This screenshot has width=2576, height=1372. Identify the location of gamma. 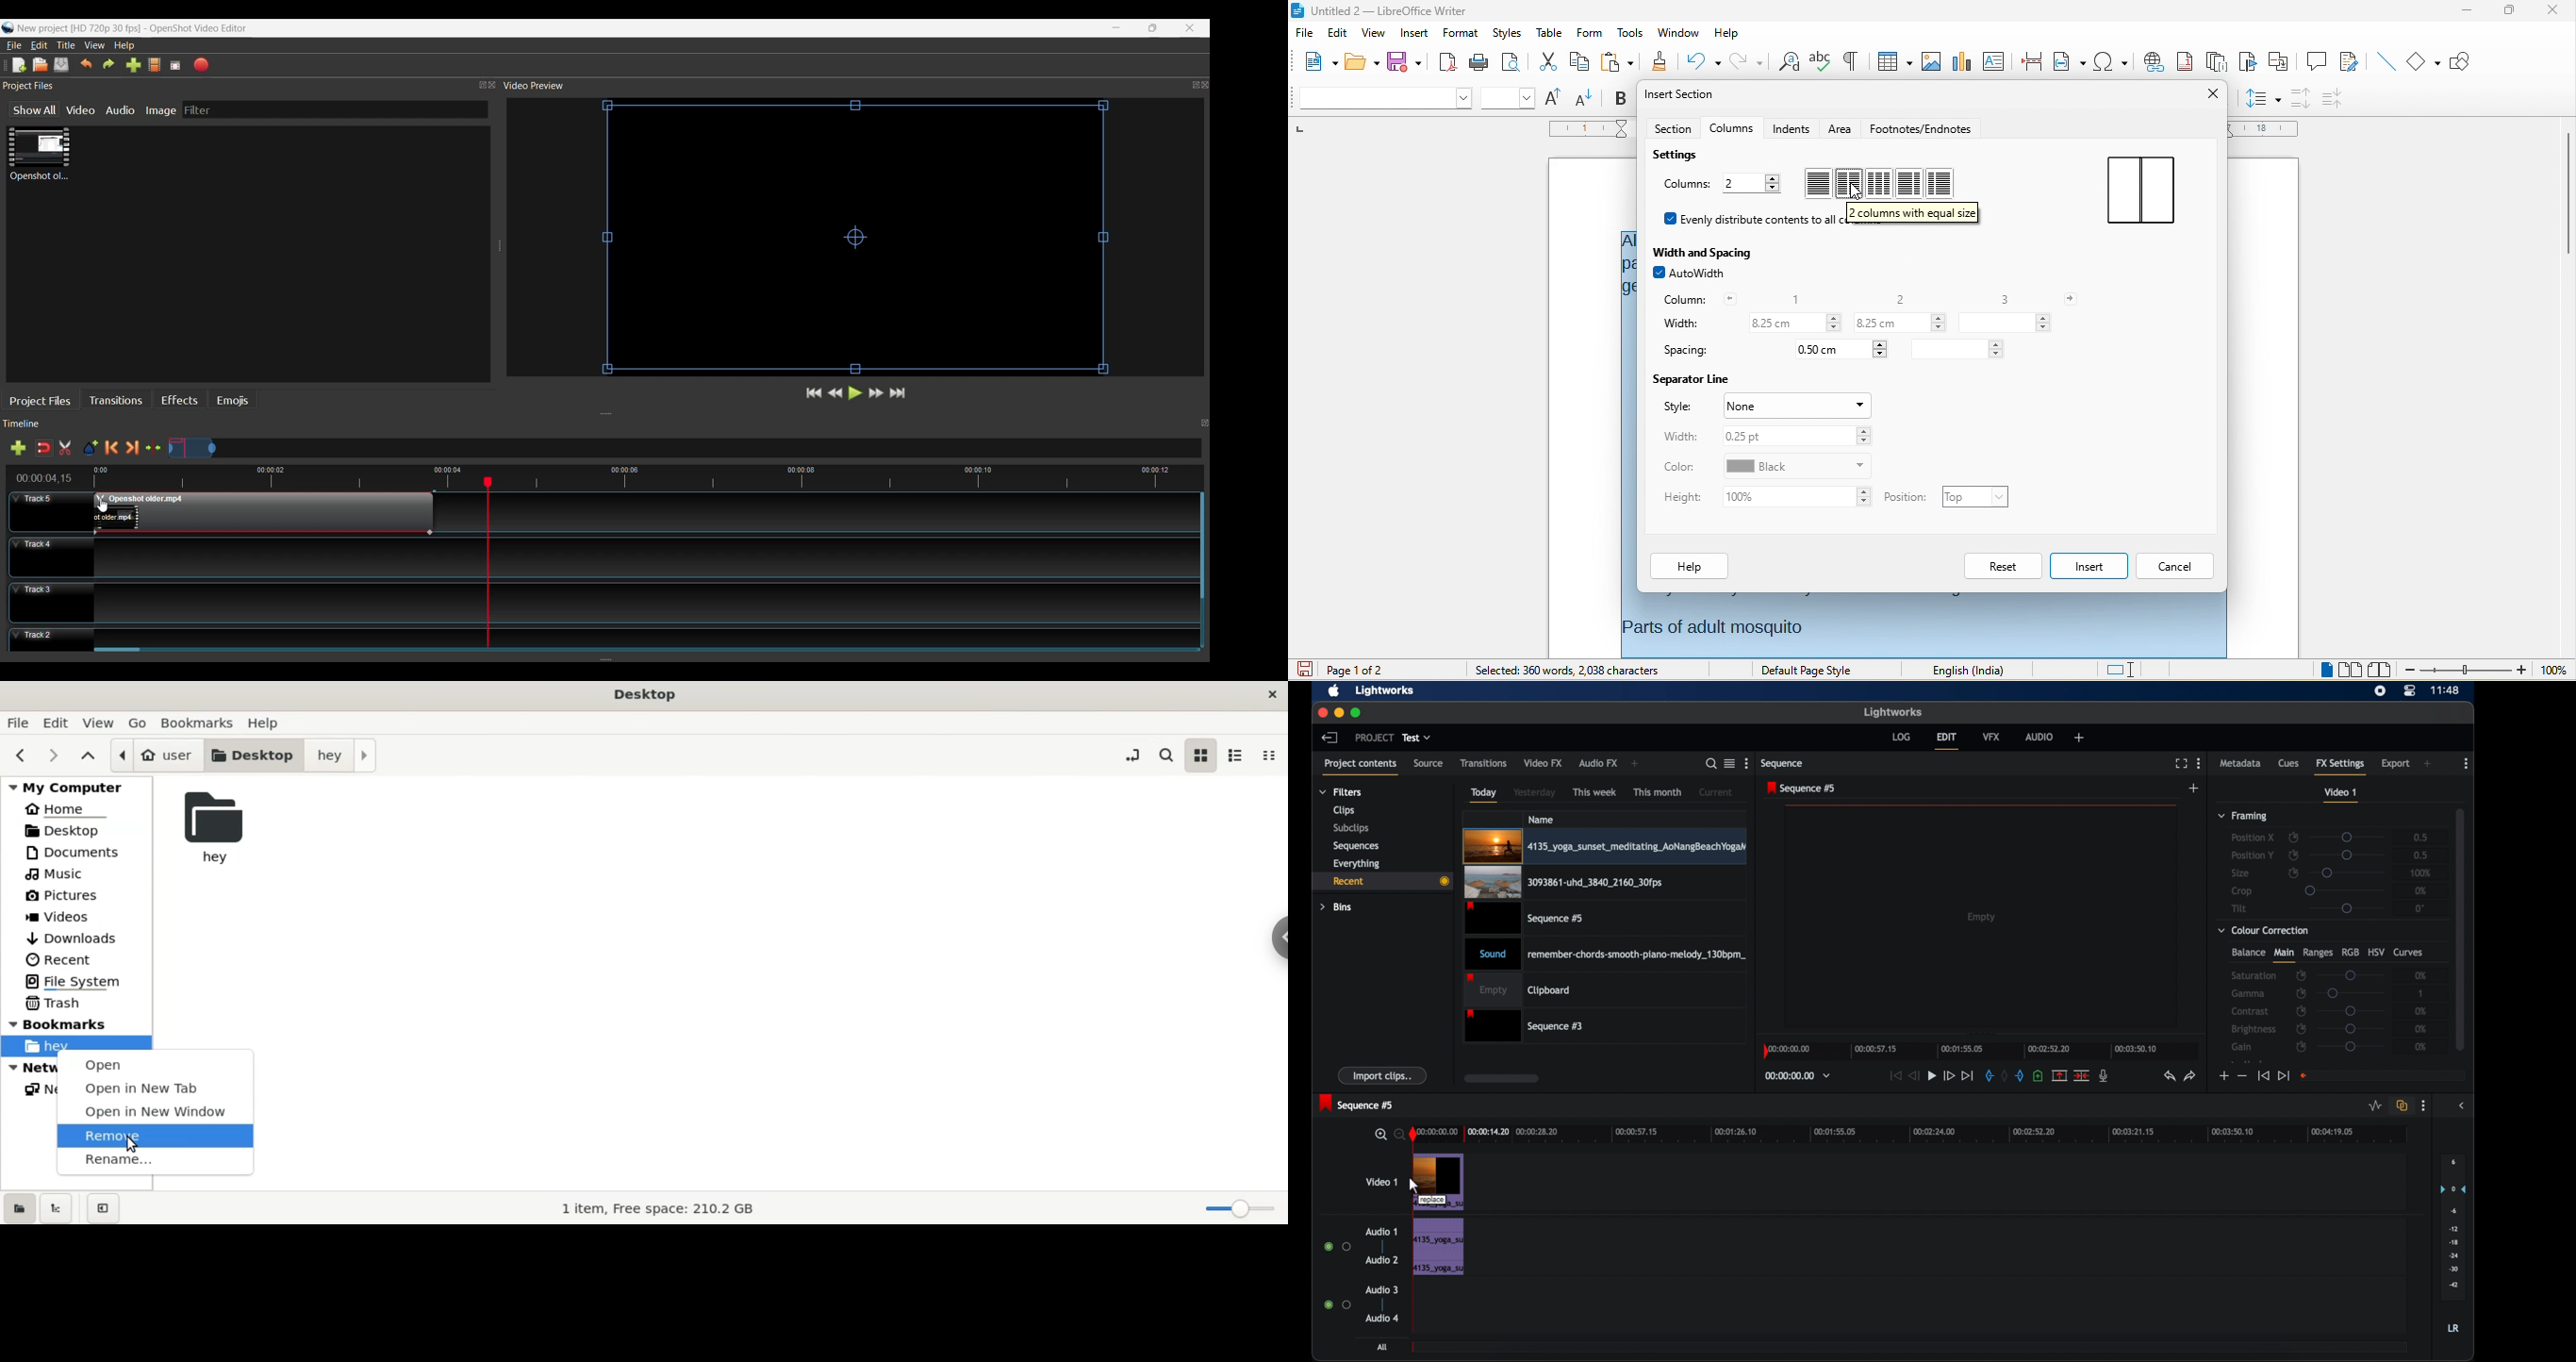
(2248, 993).